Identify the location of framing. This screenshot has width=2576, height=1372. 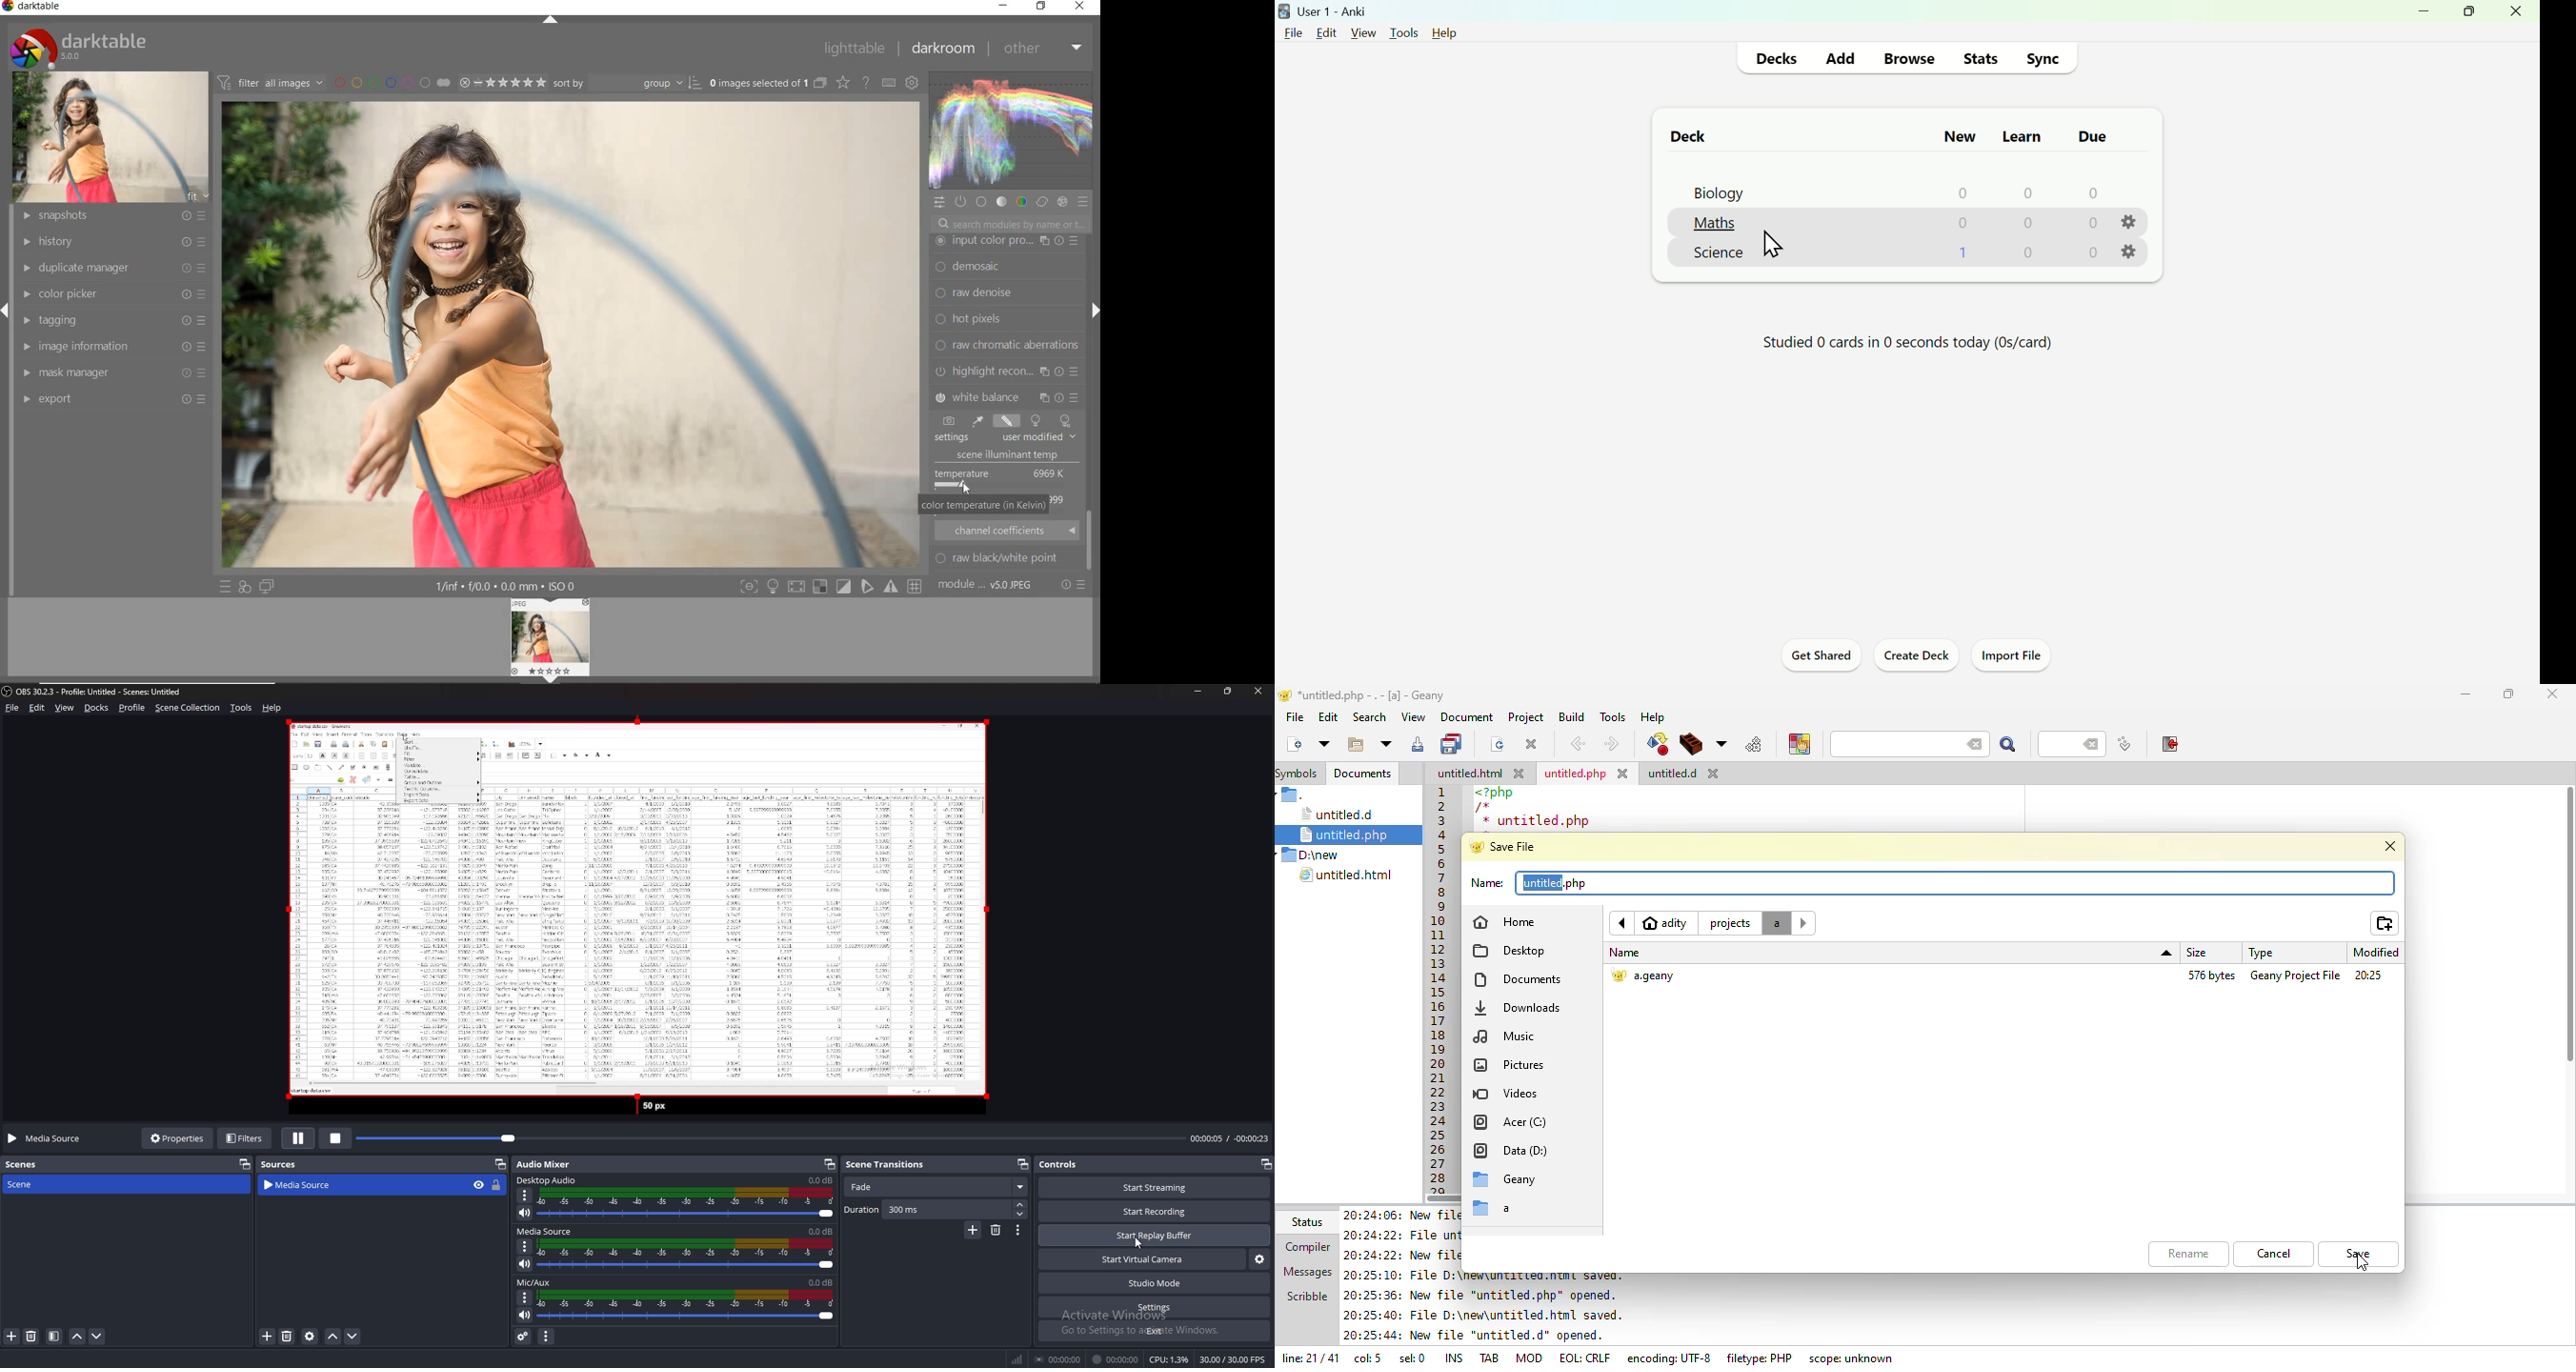
(1006, 268).